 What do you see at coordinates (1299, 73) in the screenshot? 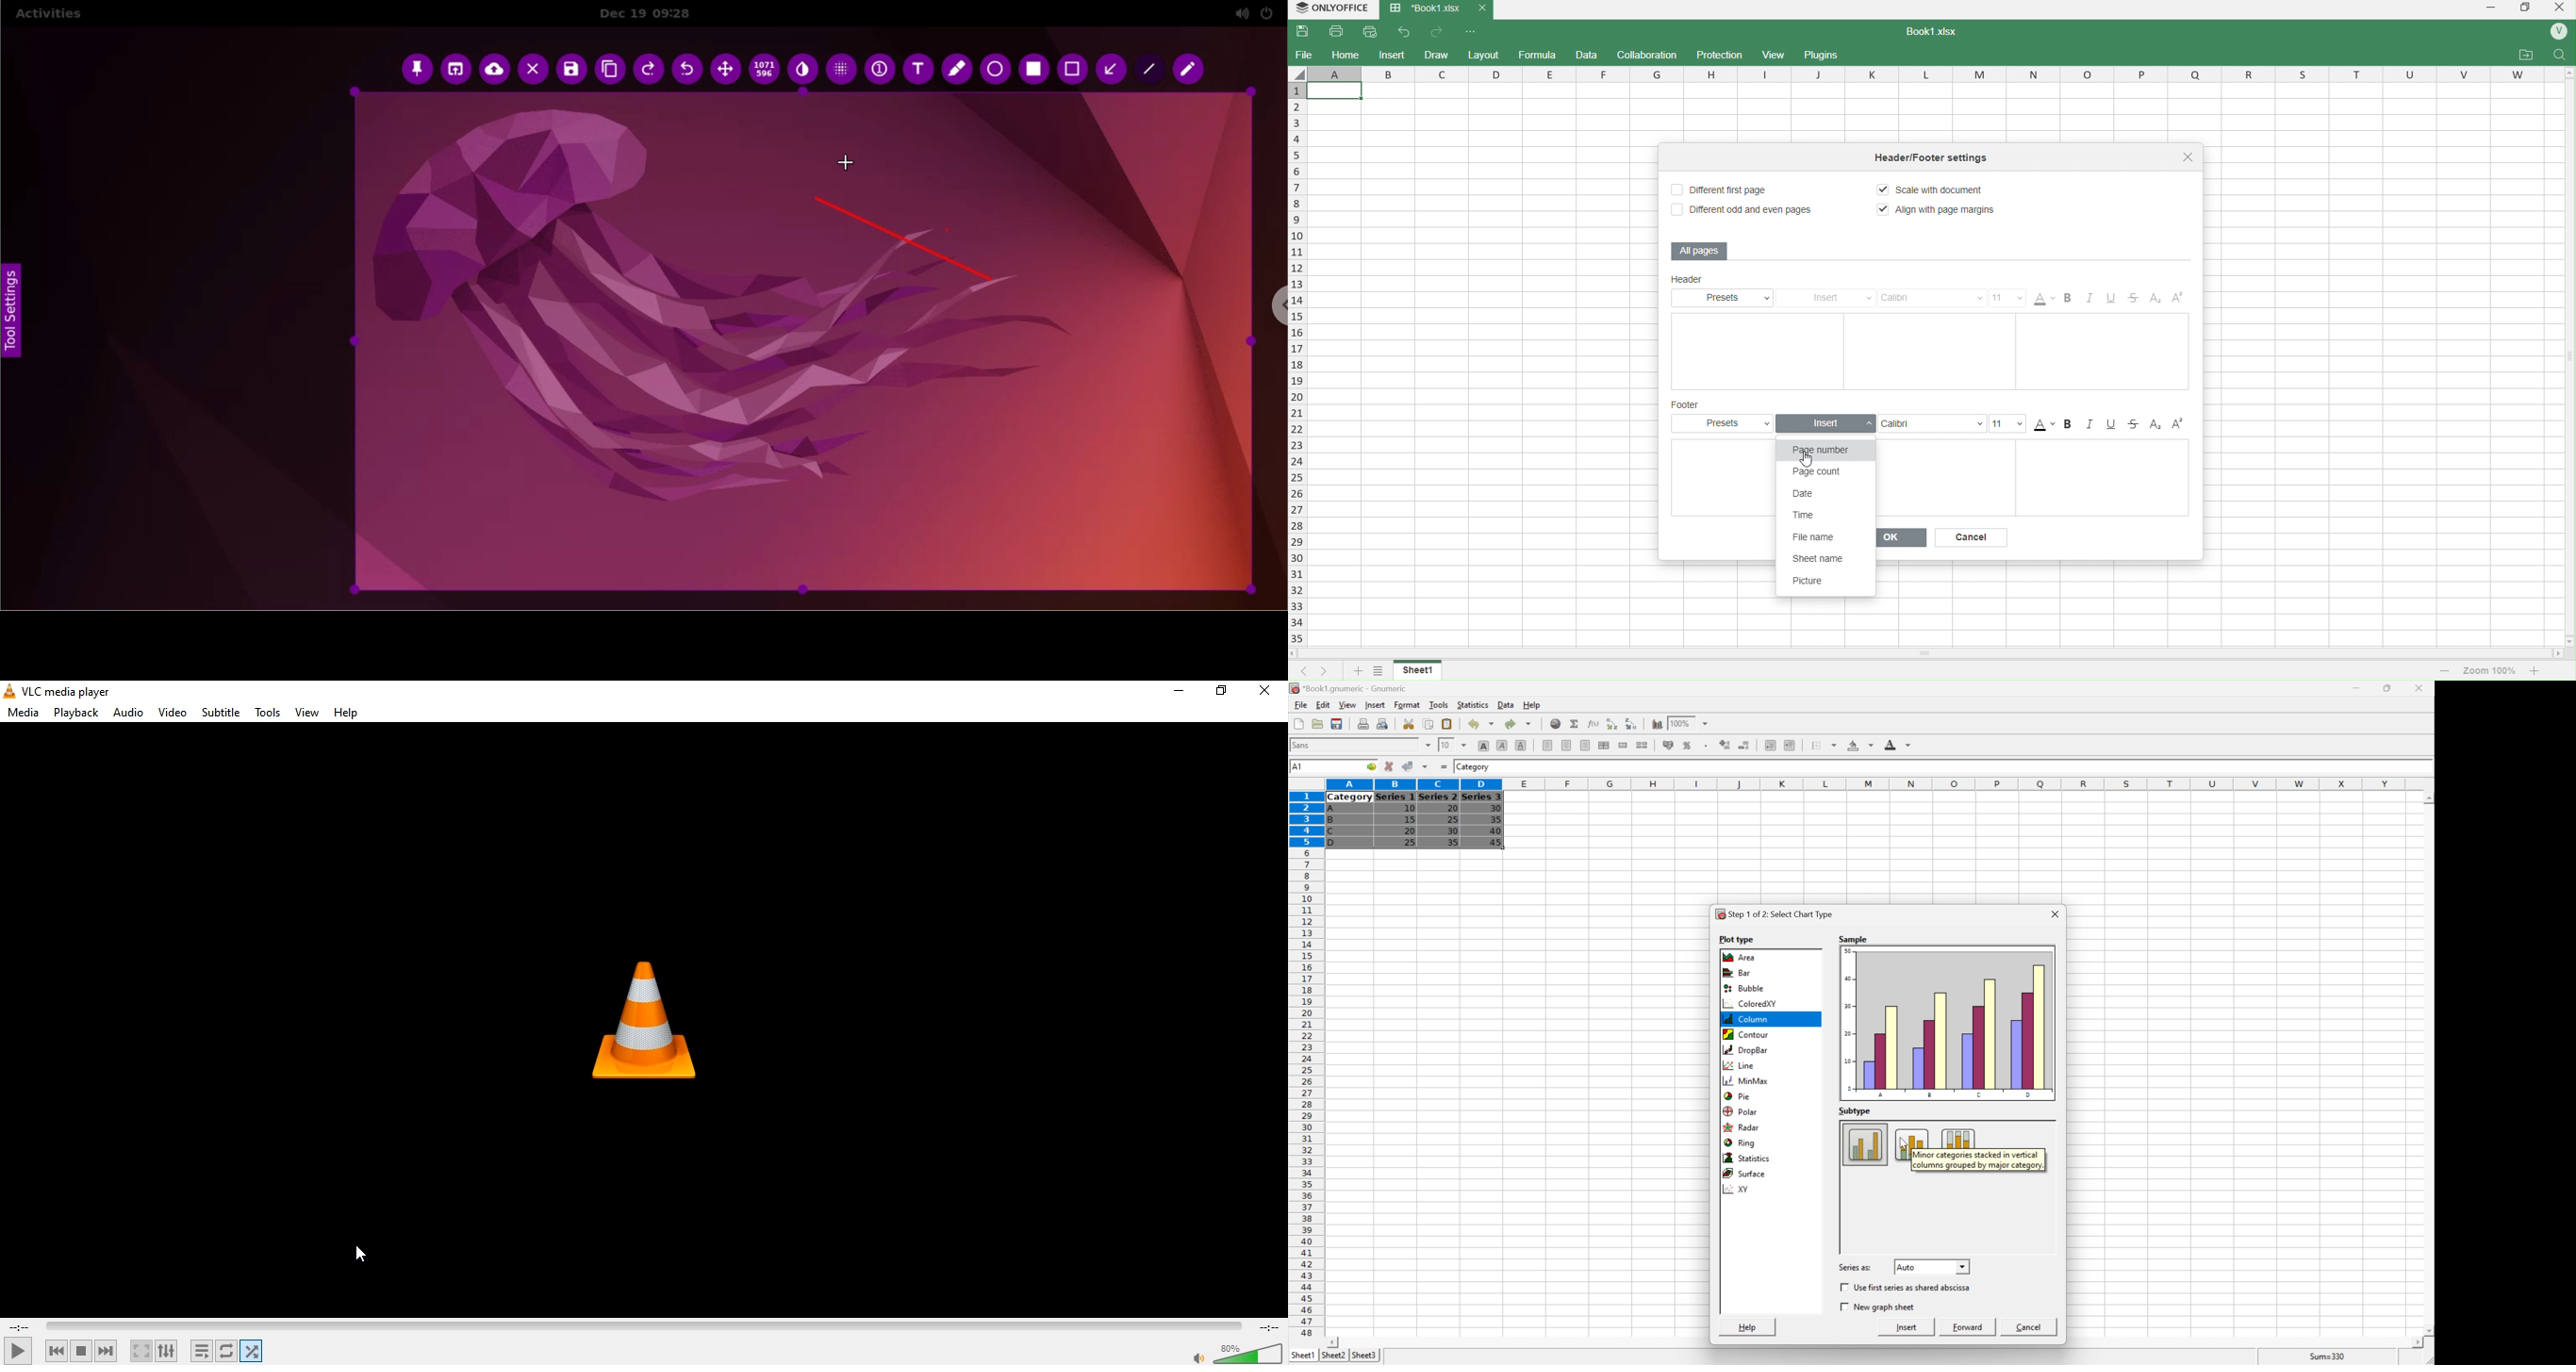
I see `select whole sheet` at bounding box center [1299, 73].